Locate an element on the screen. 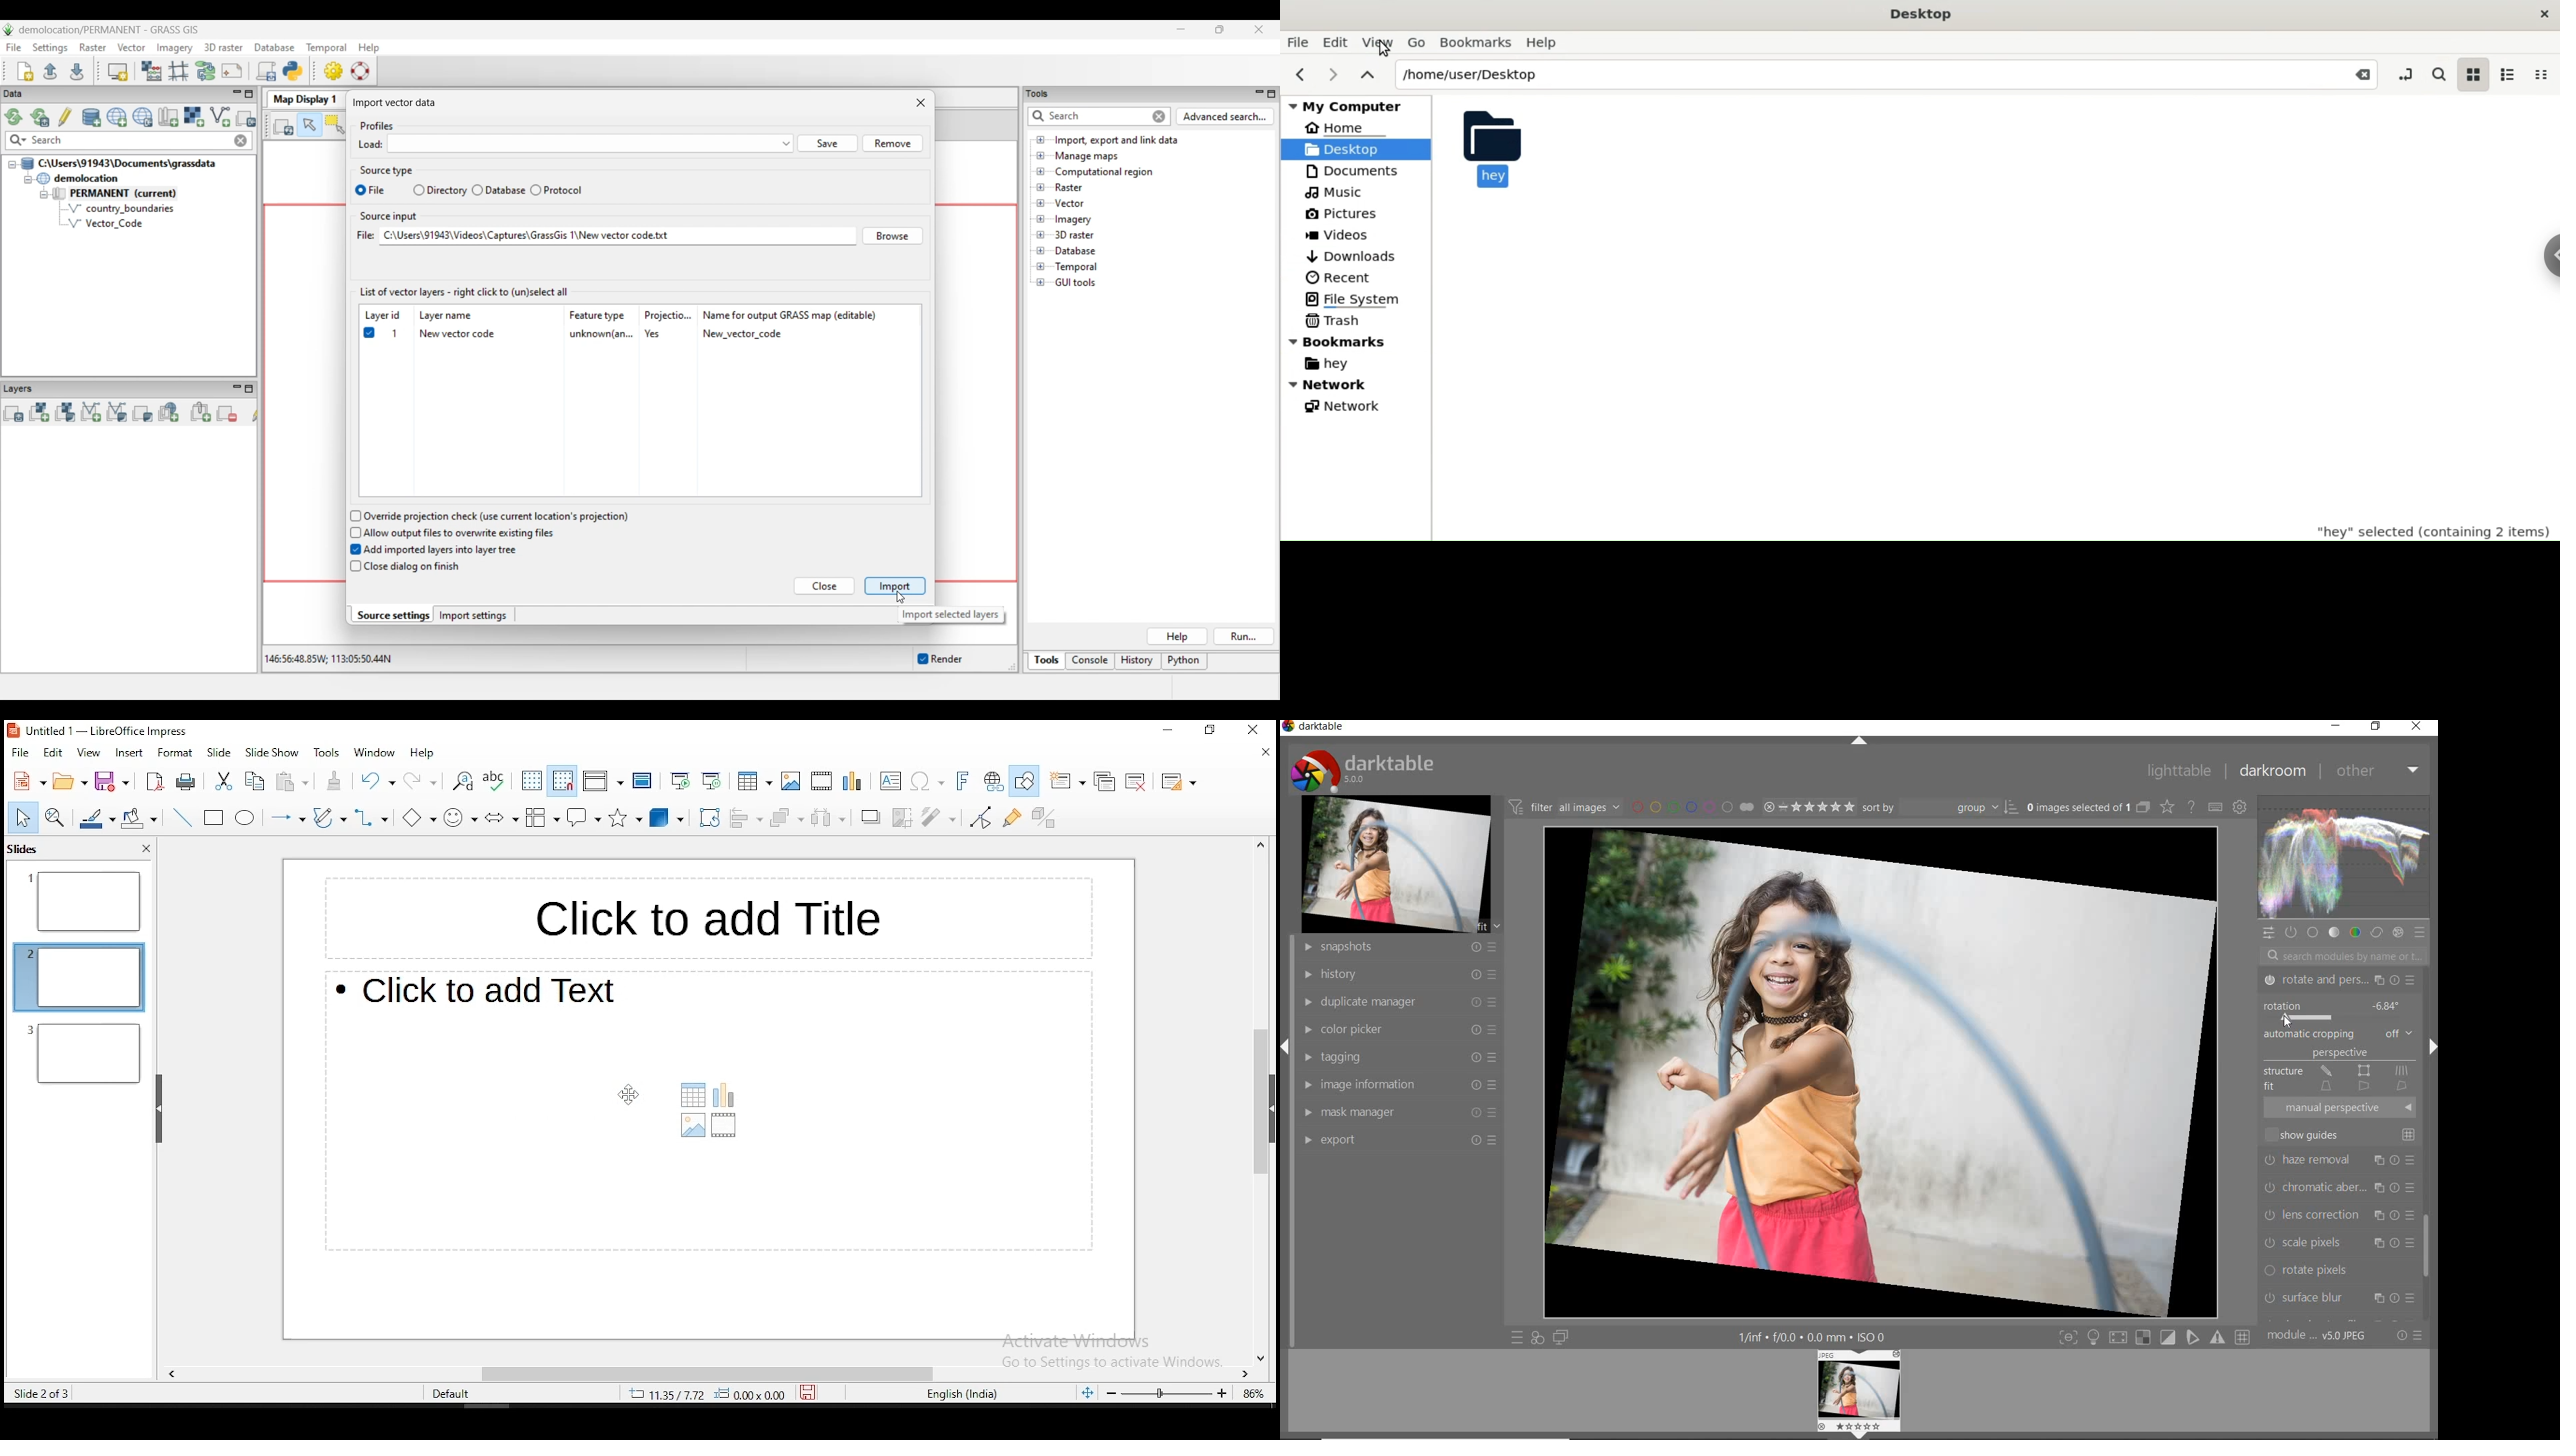 This screenshot has height=1456, width=2576. display views is located at coordinates (602, 779).